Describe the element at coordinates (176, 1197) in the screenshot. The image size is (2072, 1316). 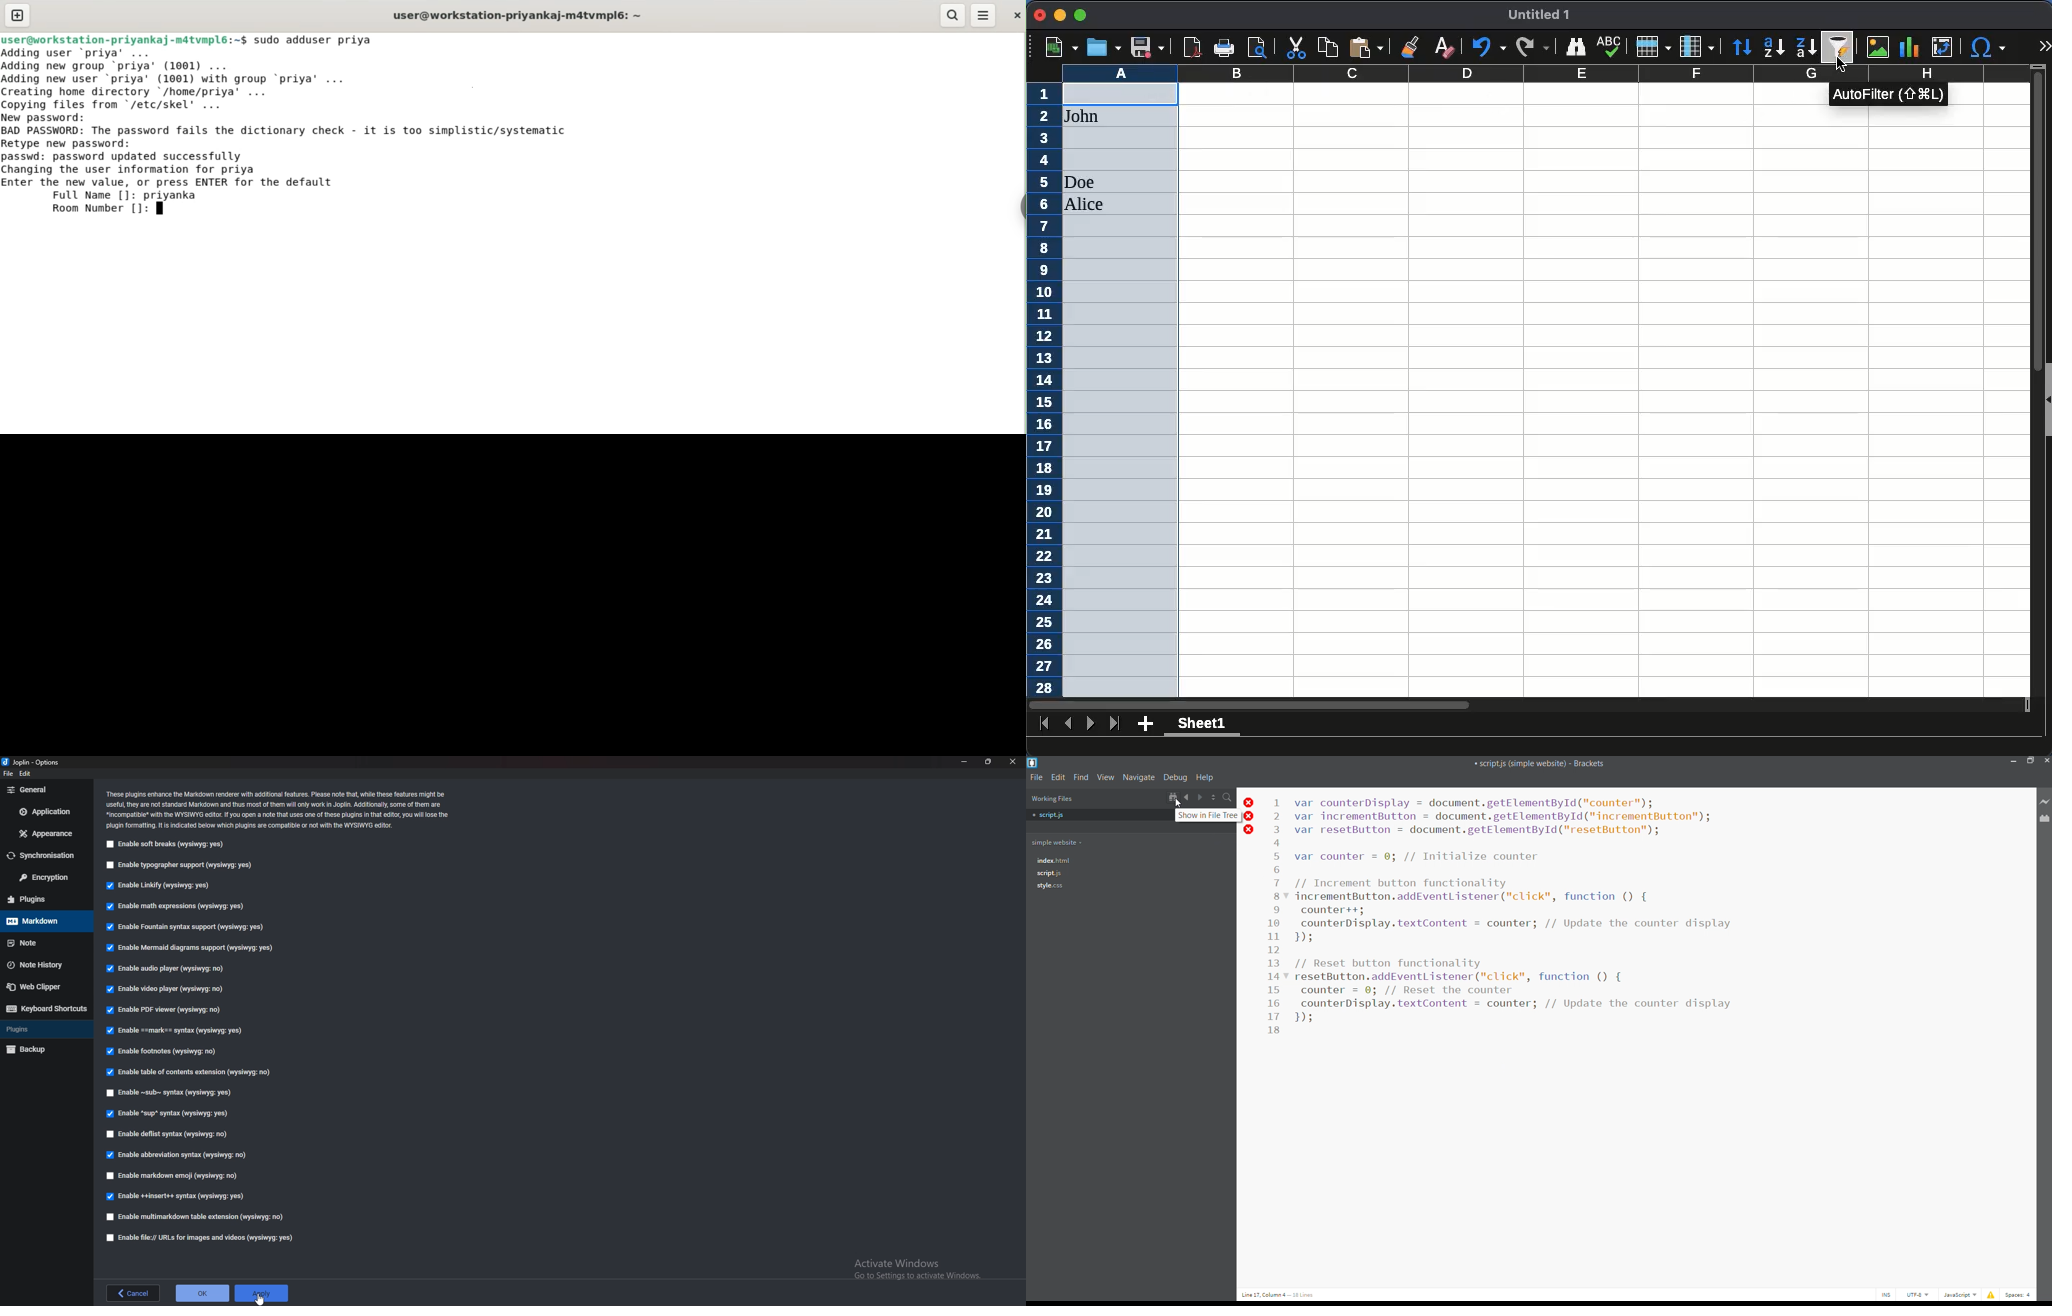
I see `enable insert syntax` at that location.